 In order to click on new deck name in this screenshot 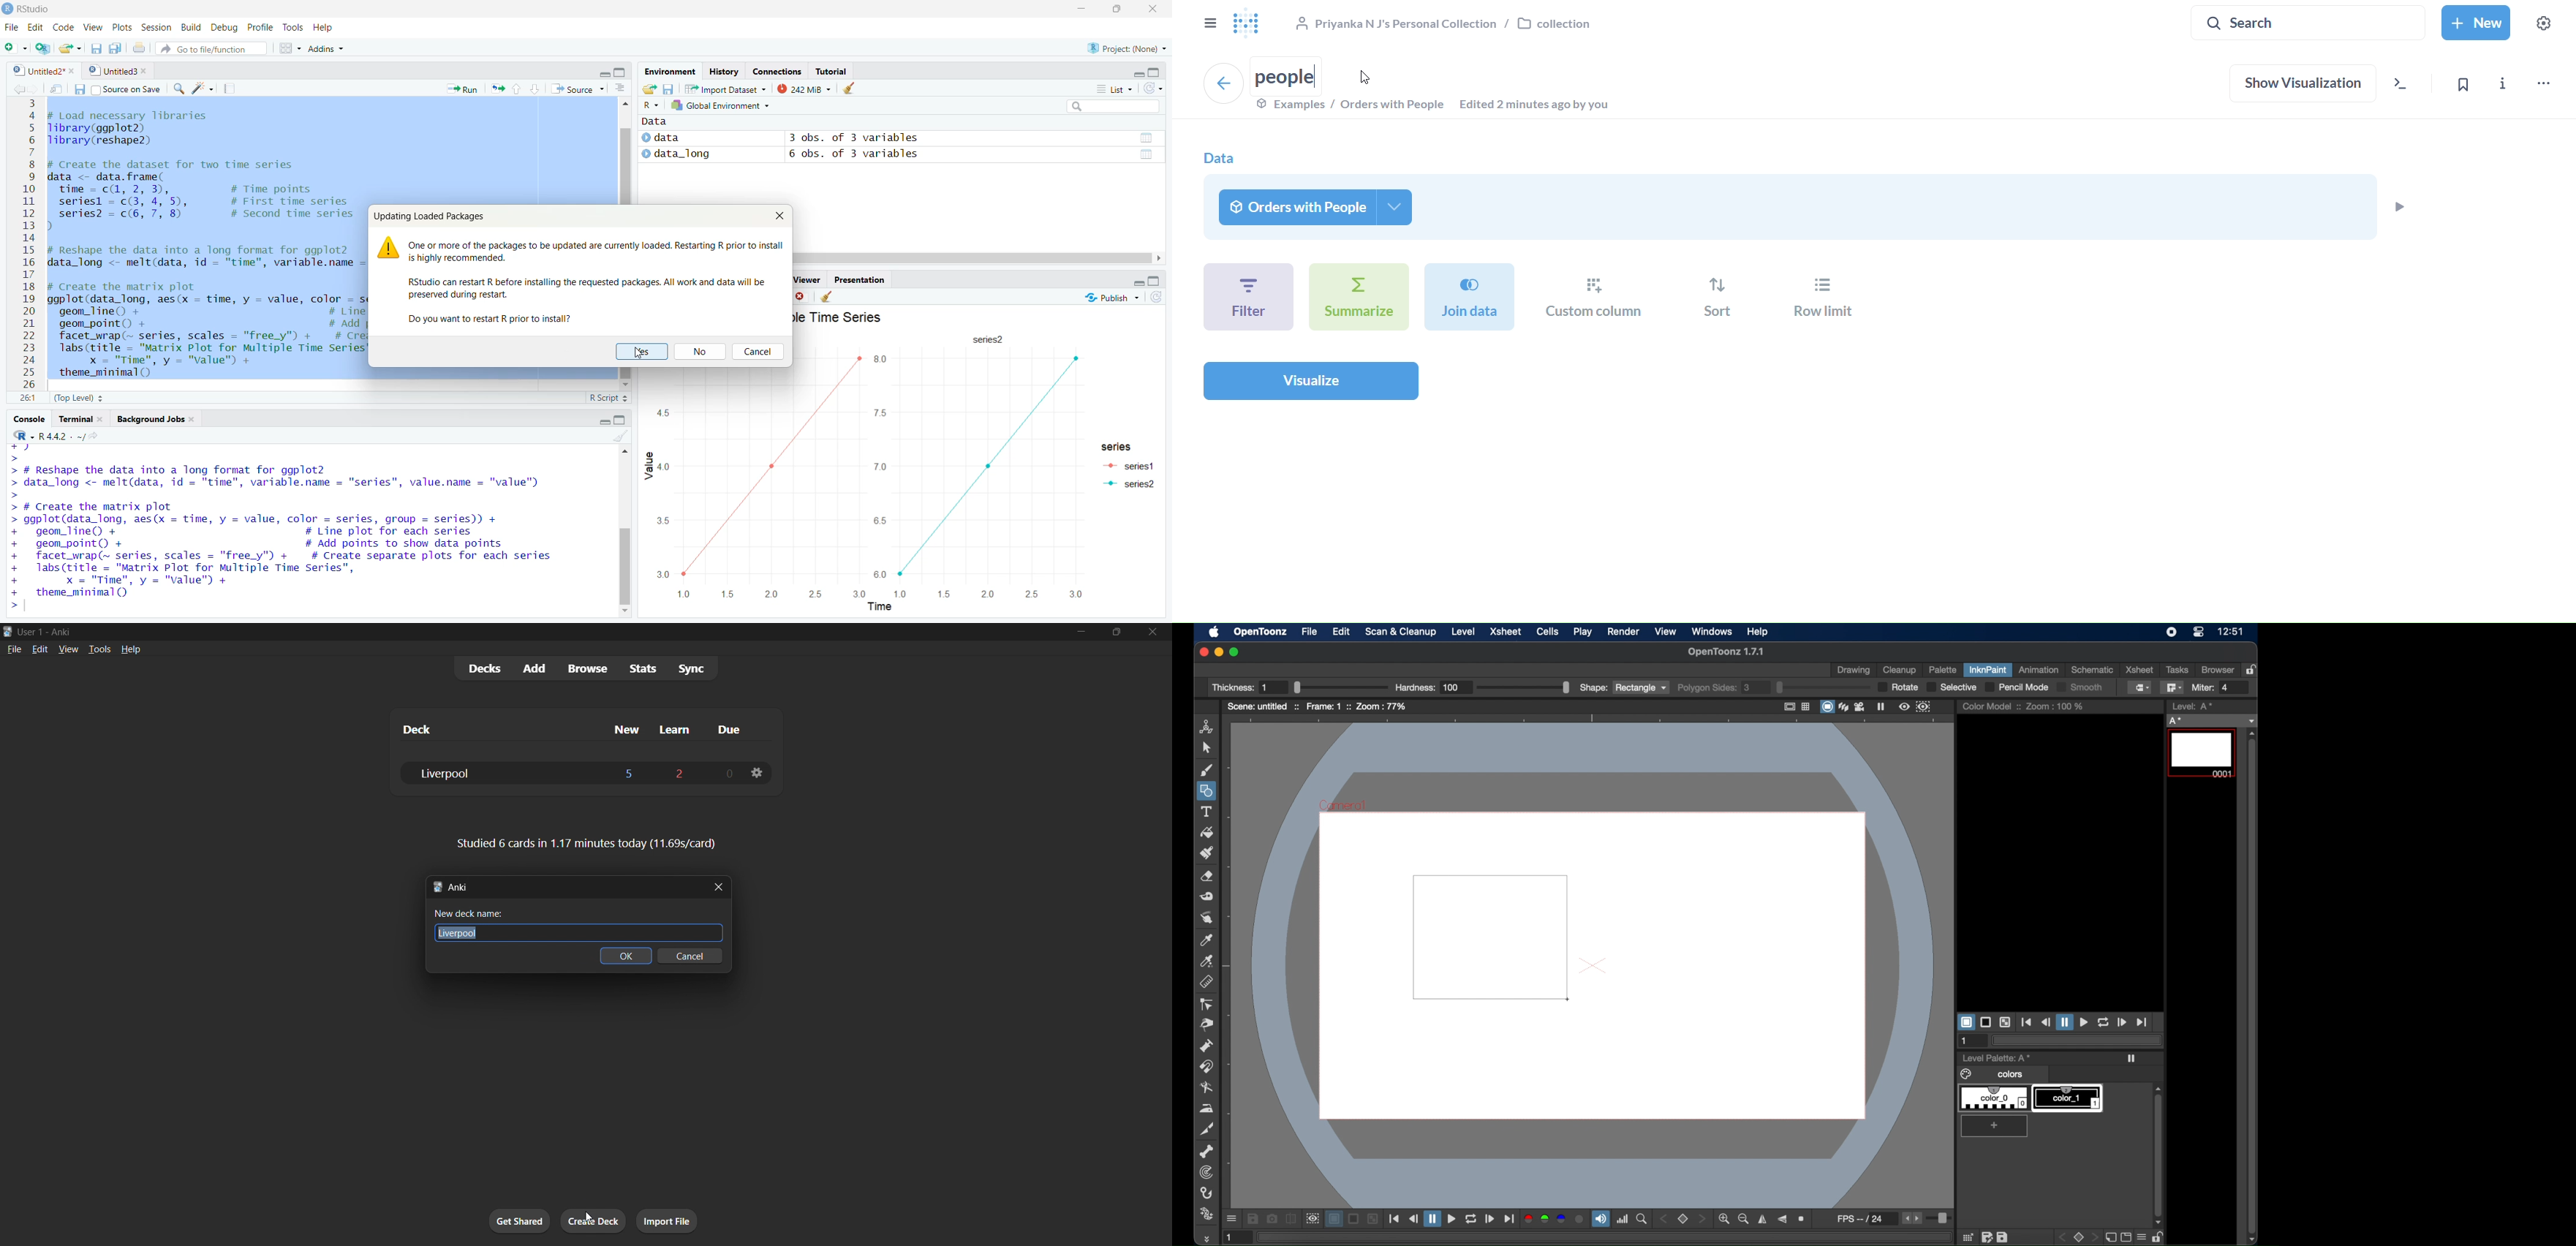, I will do `click(573, 913)`.